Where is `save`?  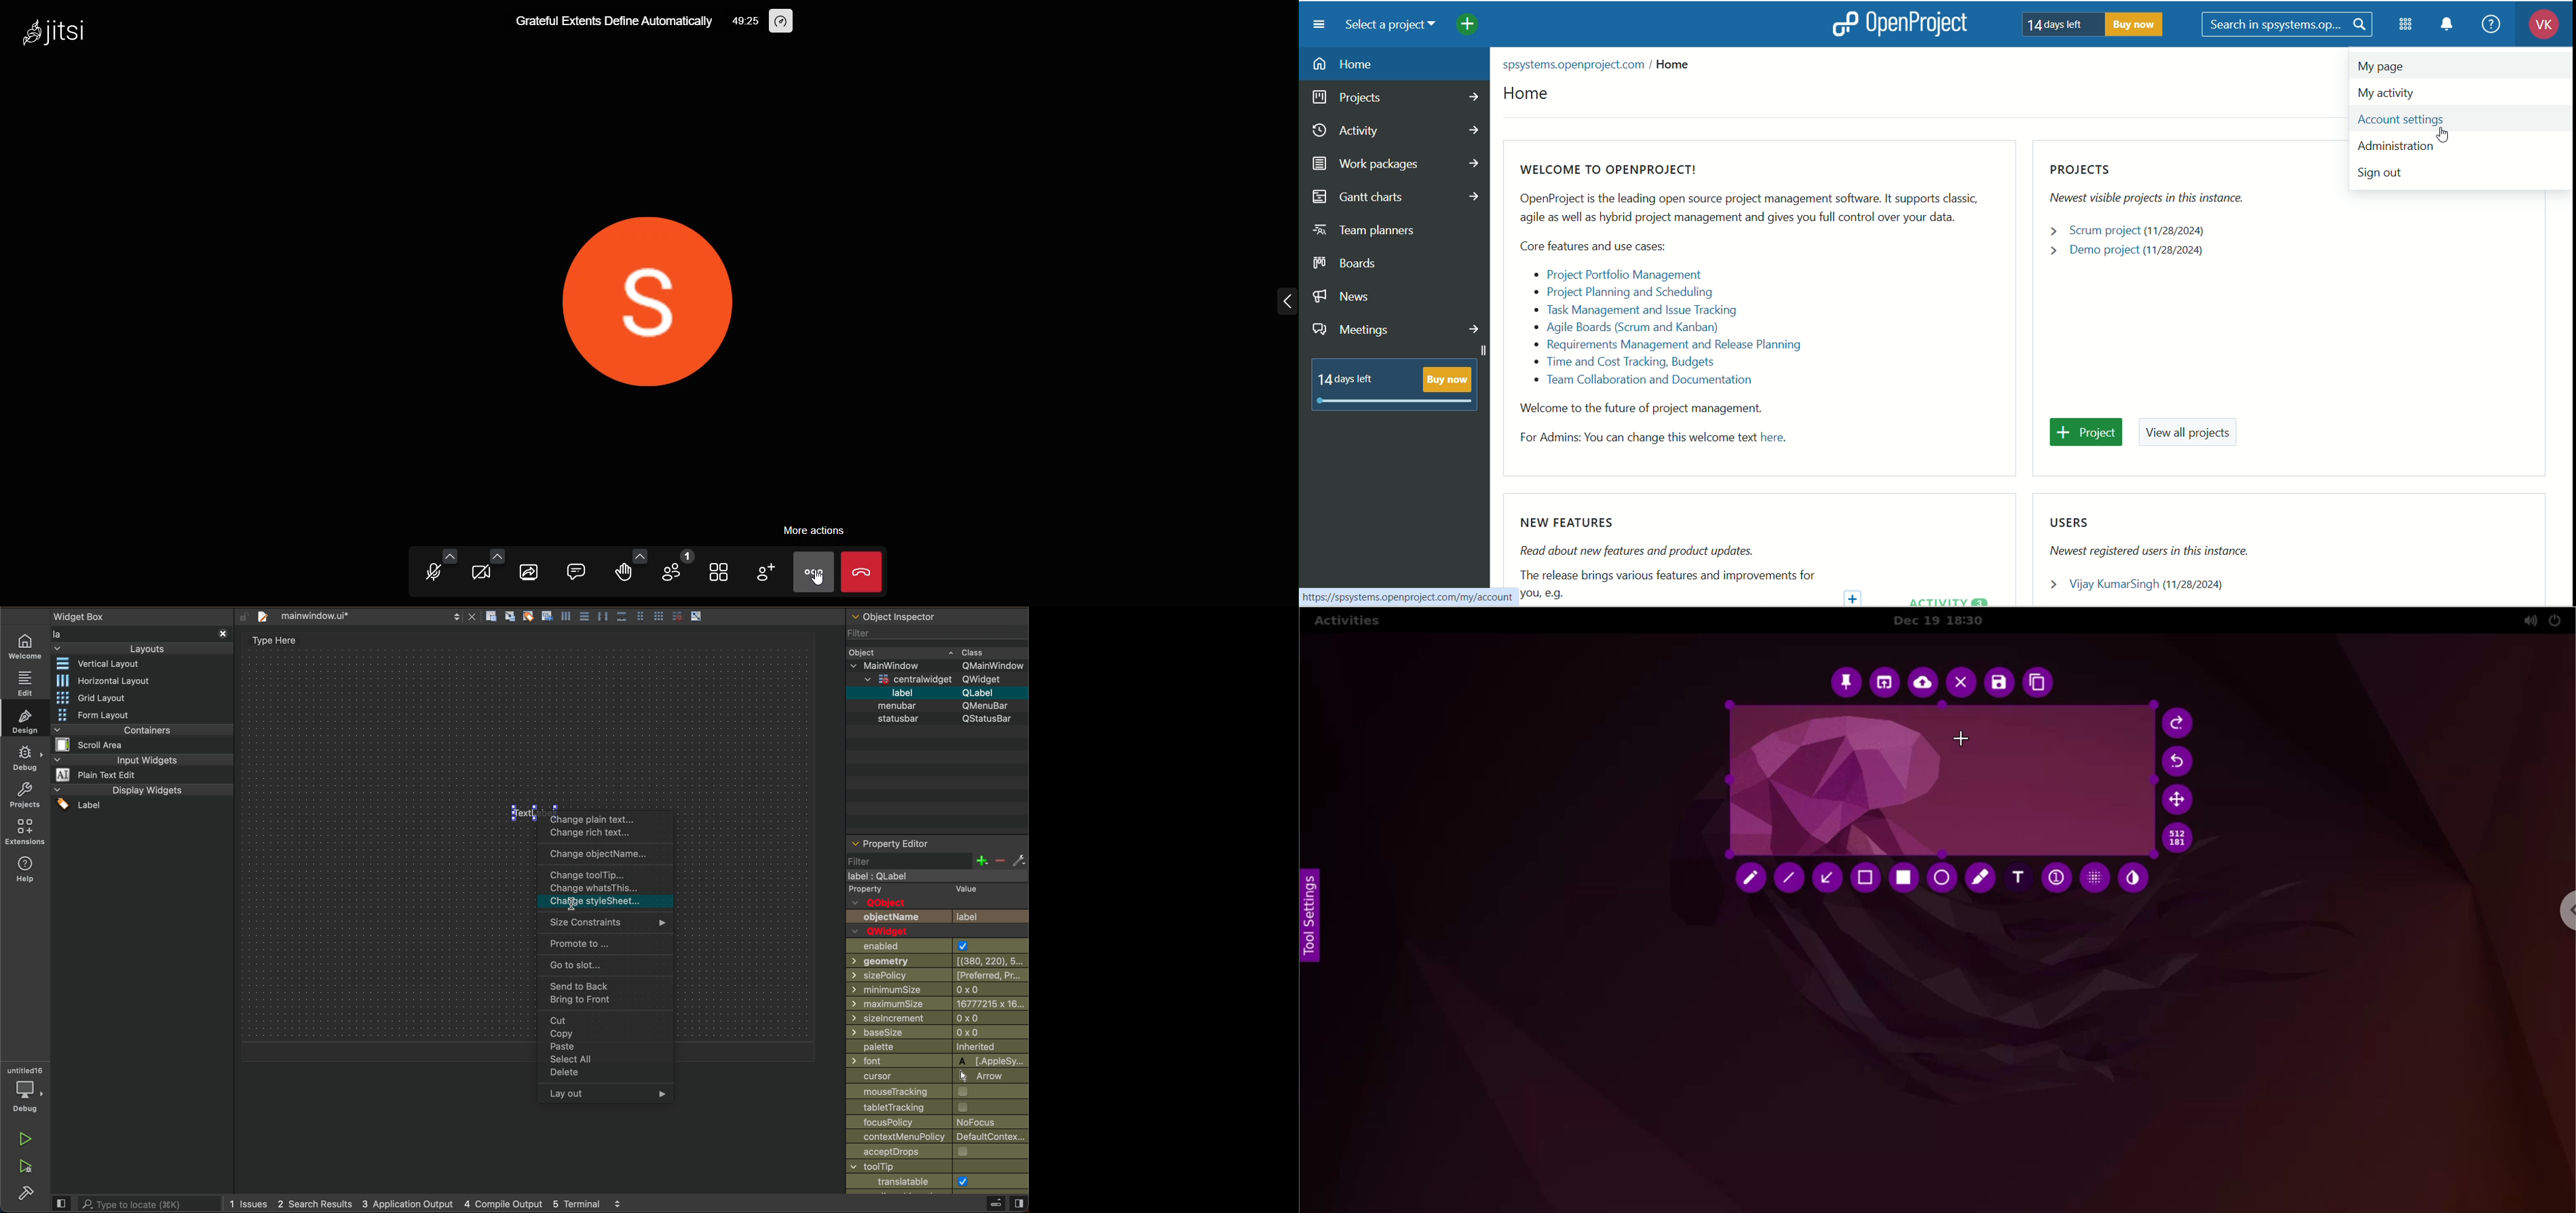 save is located at coordinates (1998, 683).